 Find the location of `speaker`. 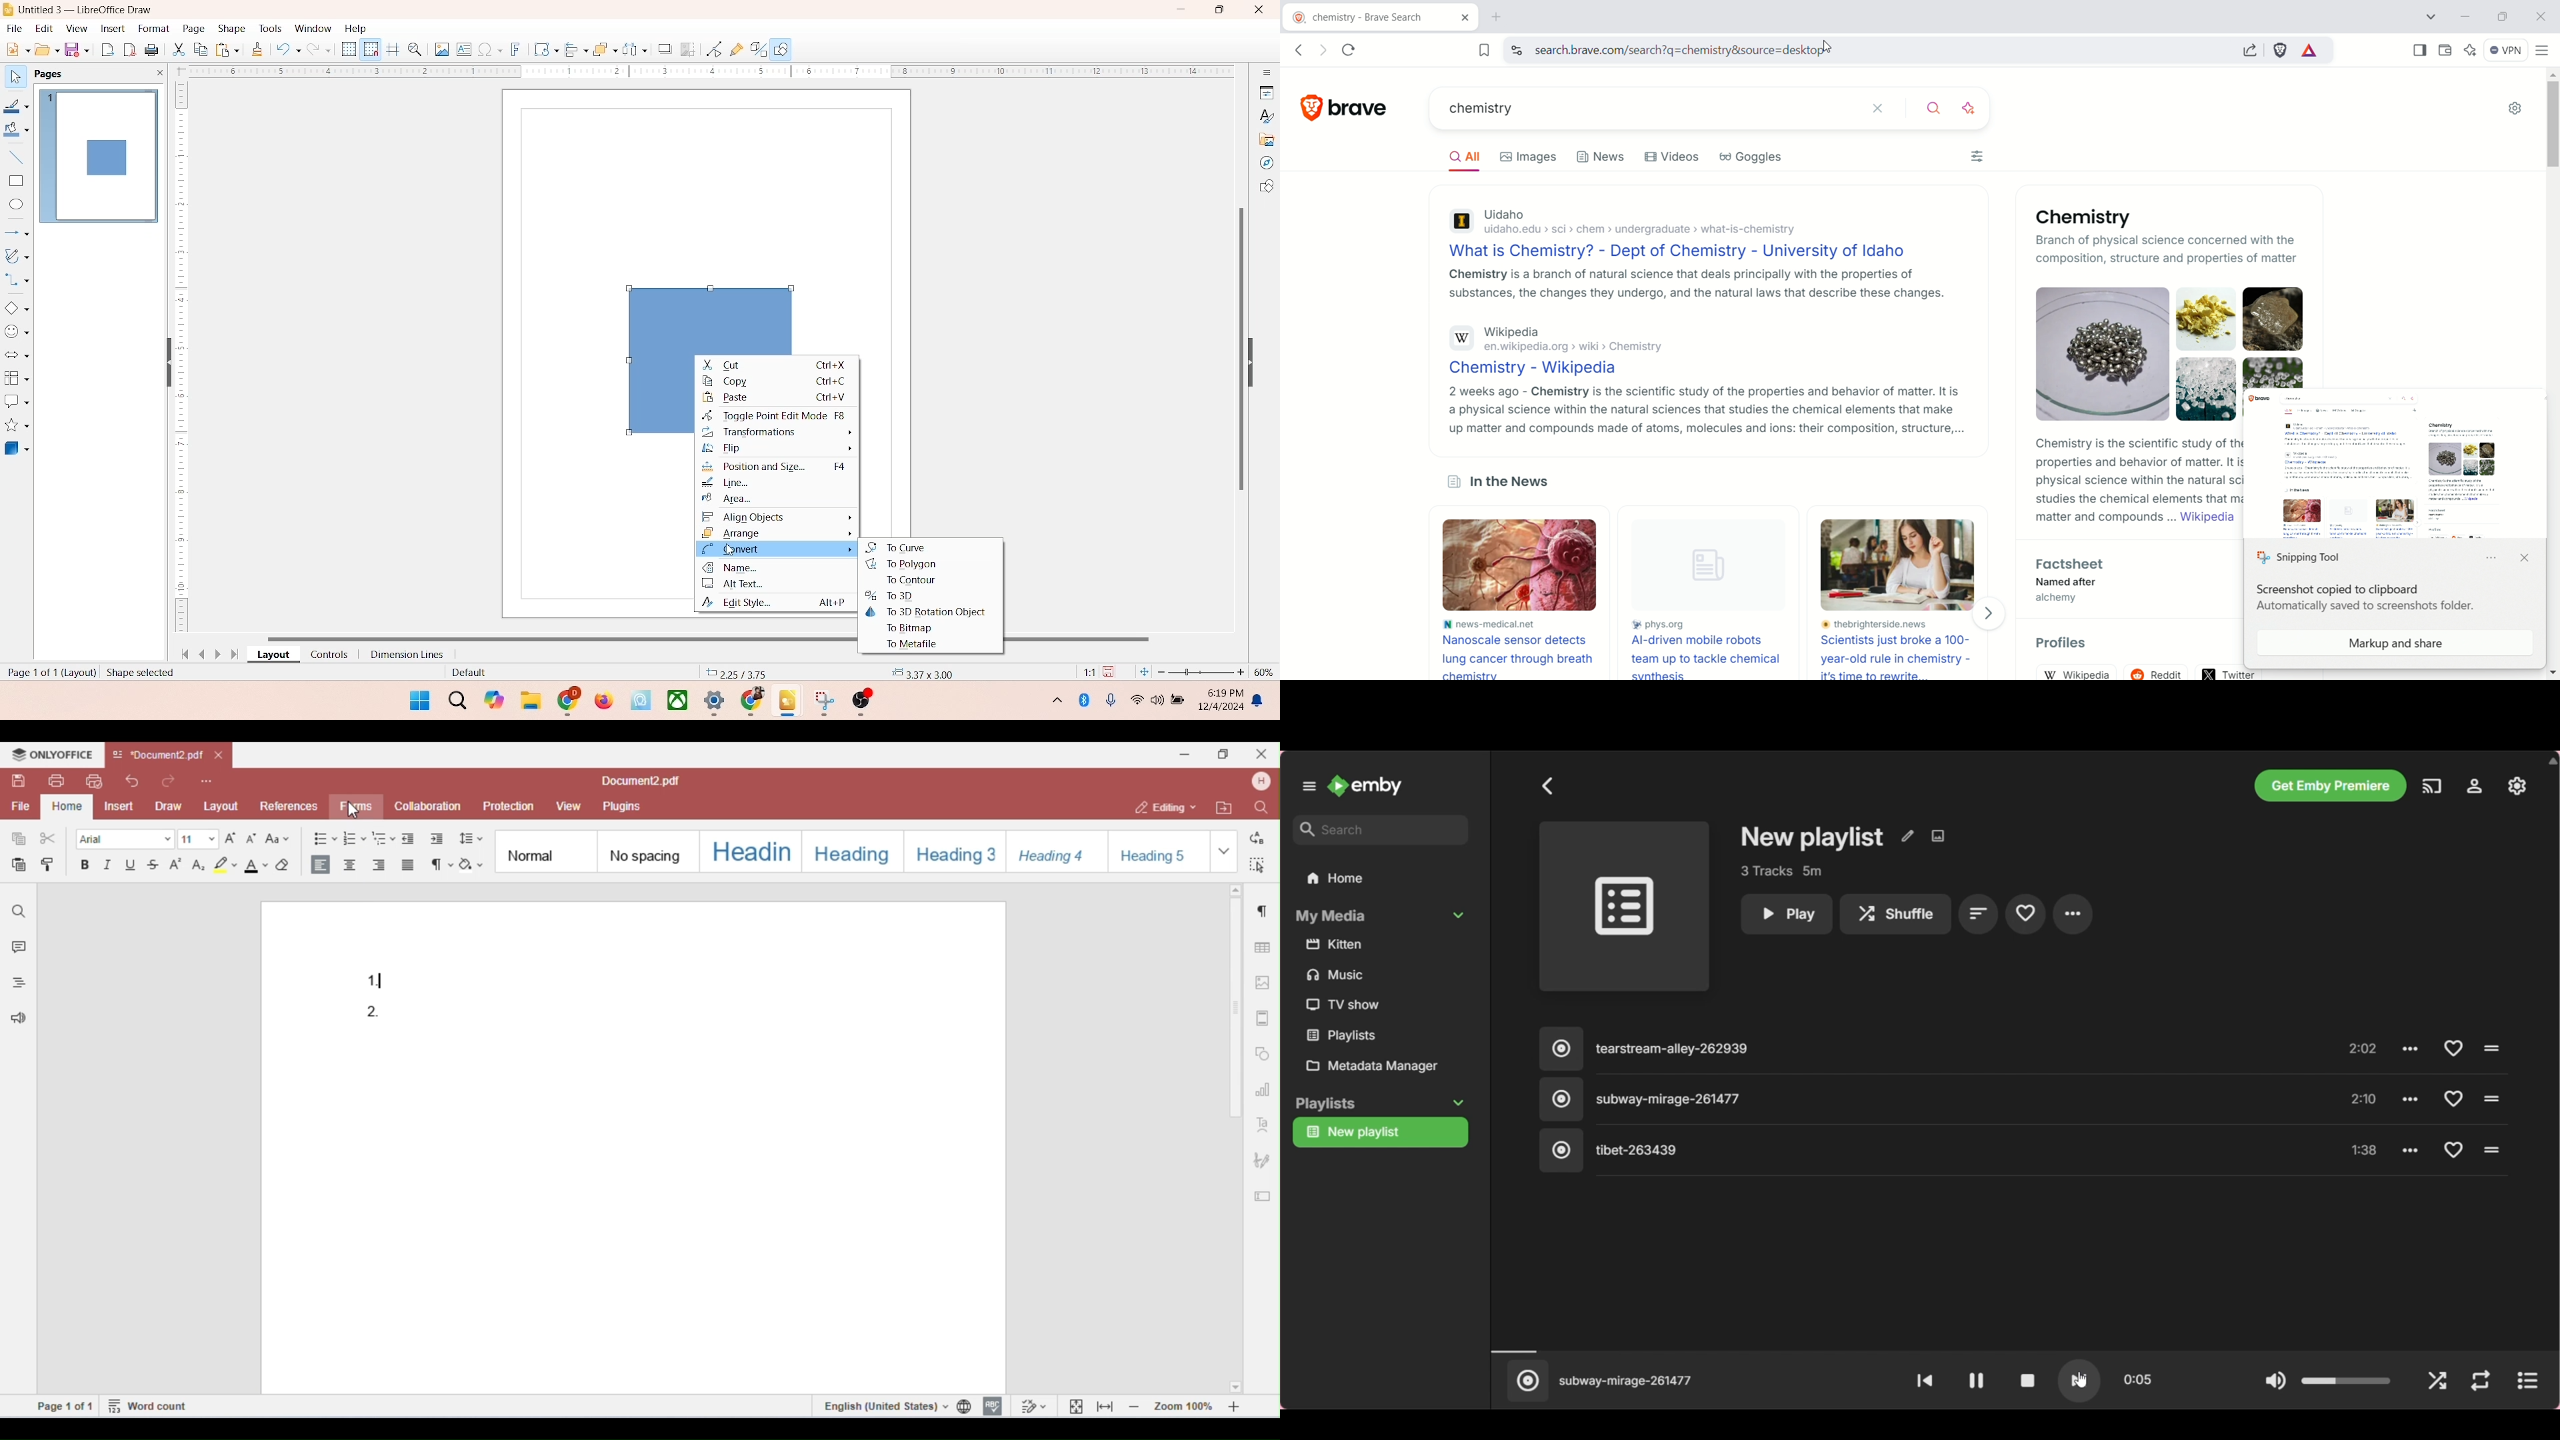

speaker is located at coordinates (1160, 700).